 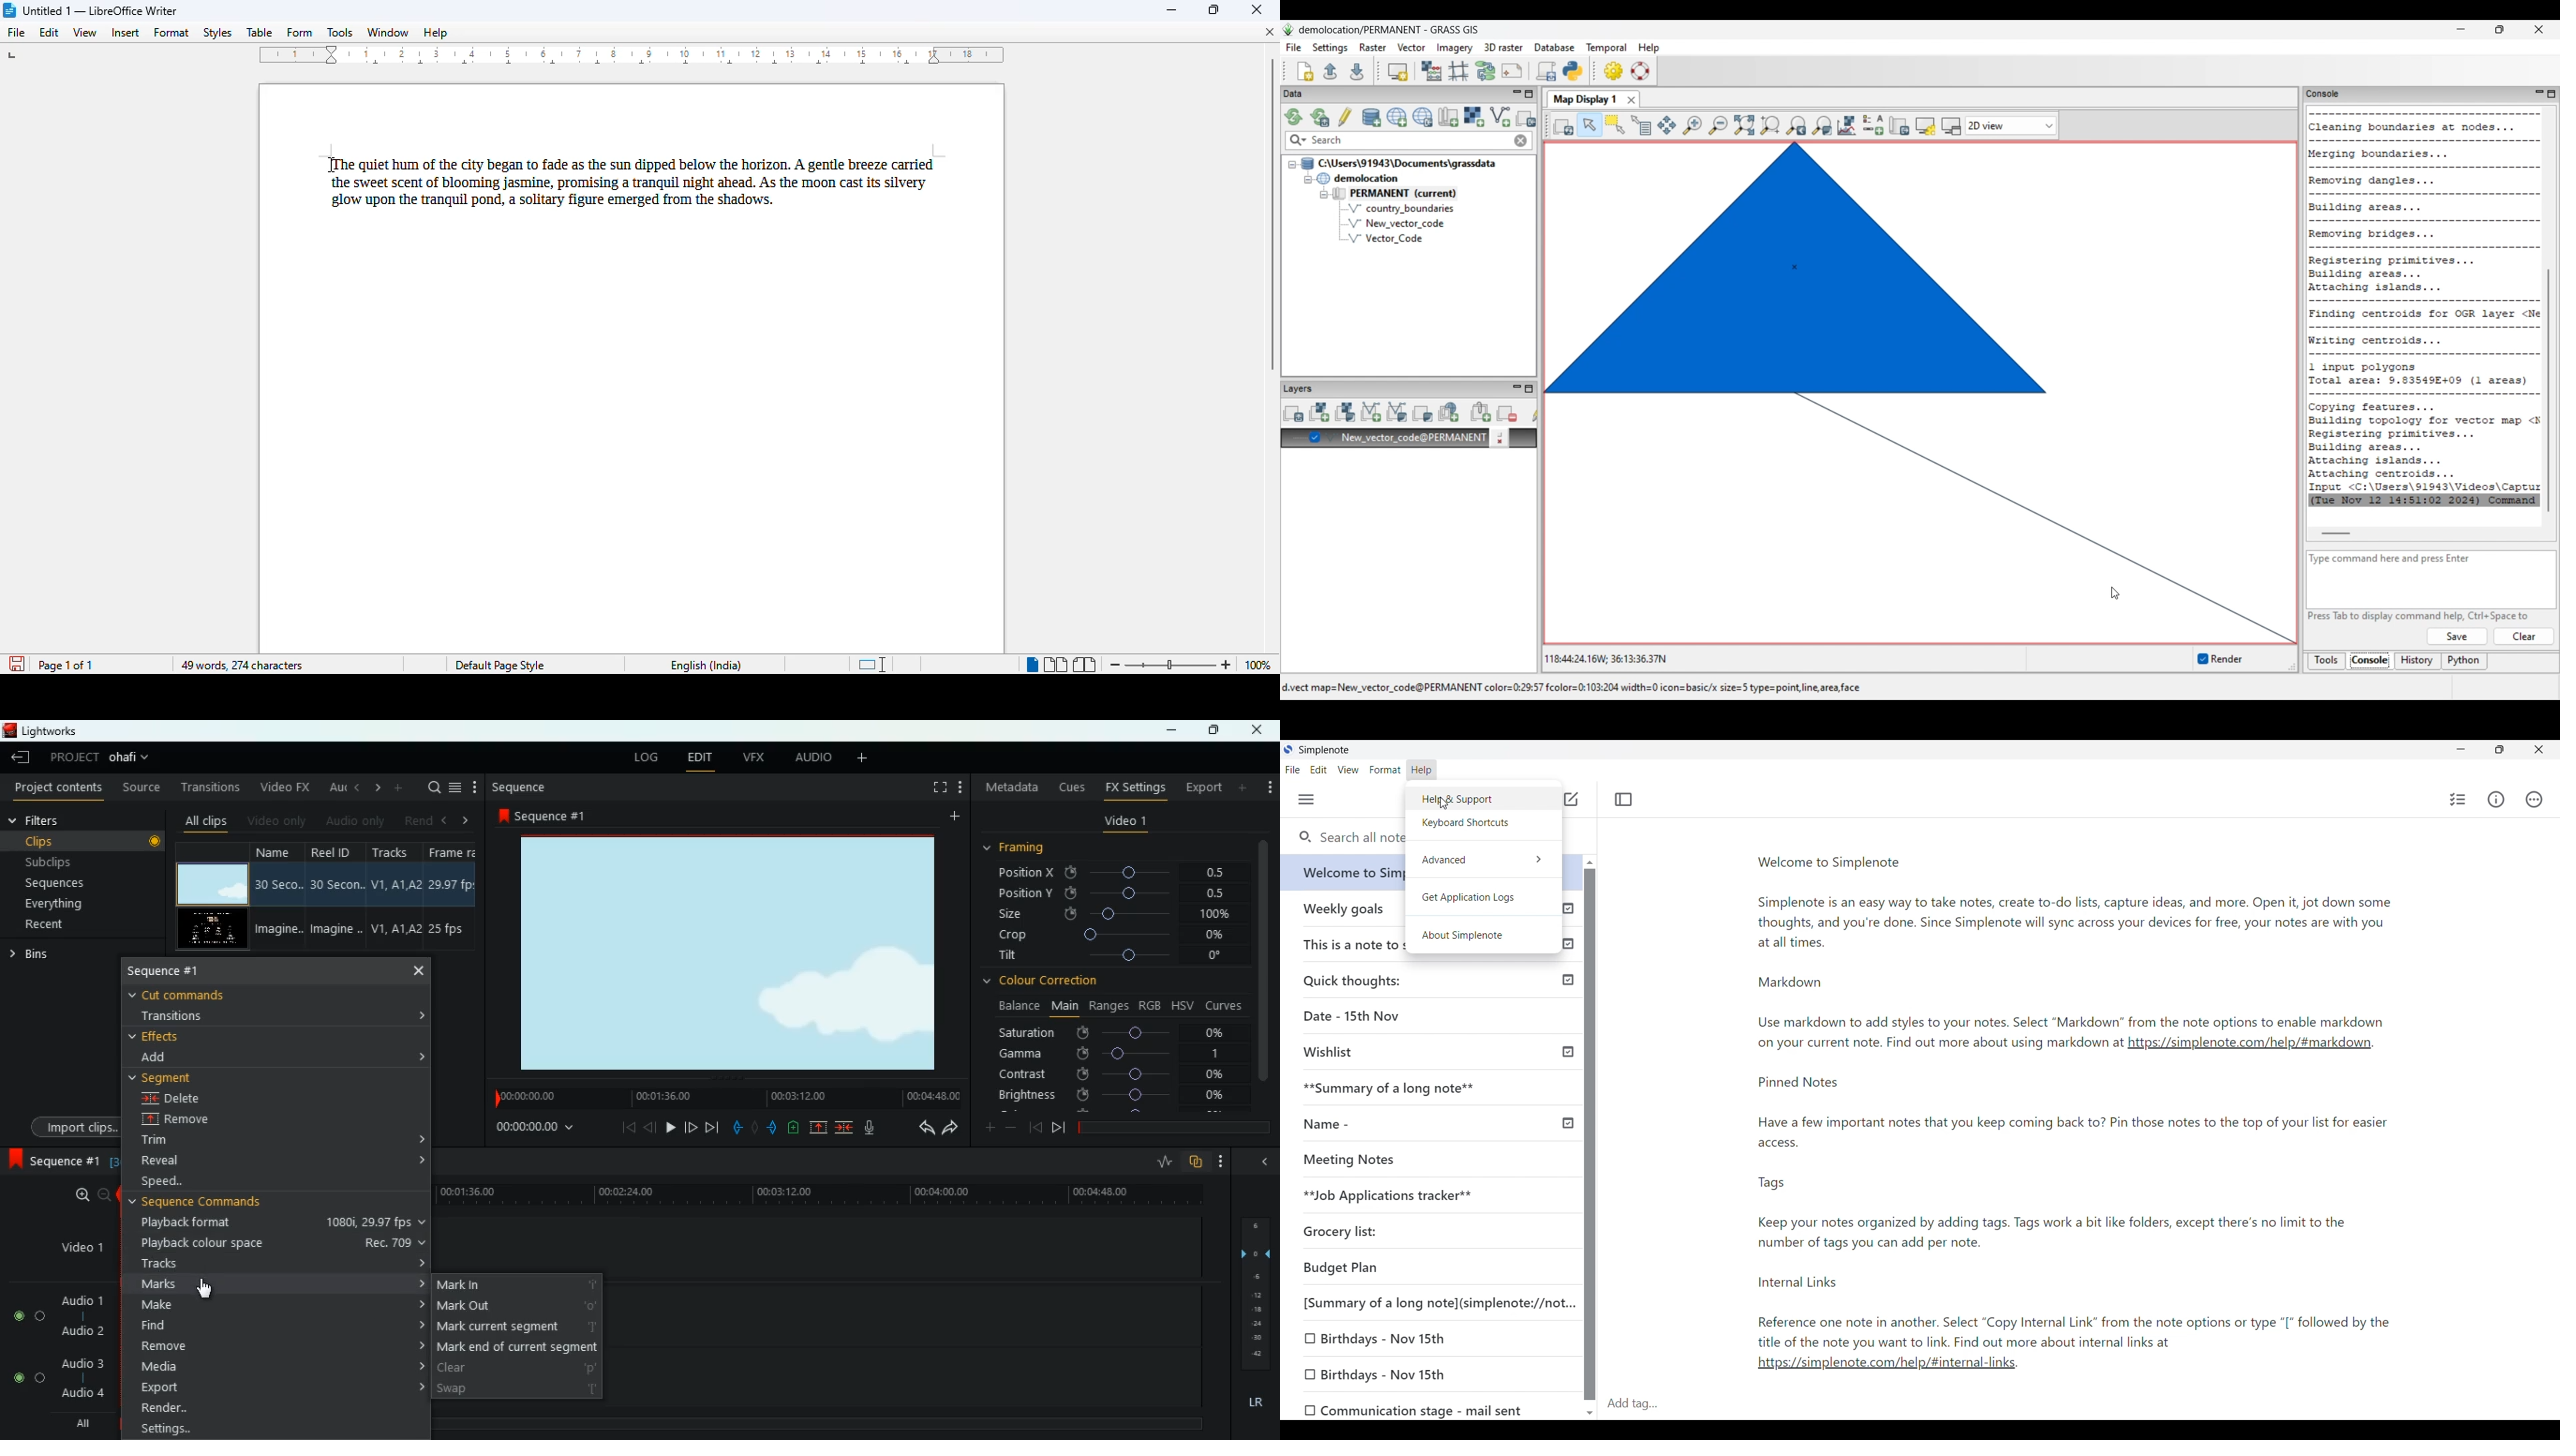 What do you see at coordinates (204, 1290) in the screenshot?
I see `cursor` at bounding box center [204, 1290].